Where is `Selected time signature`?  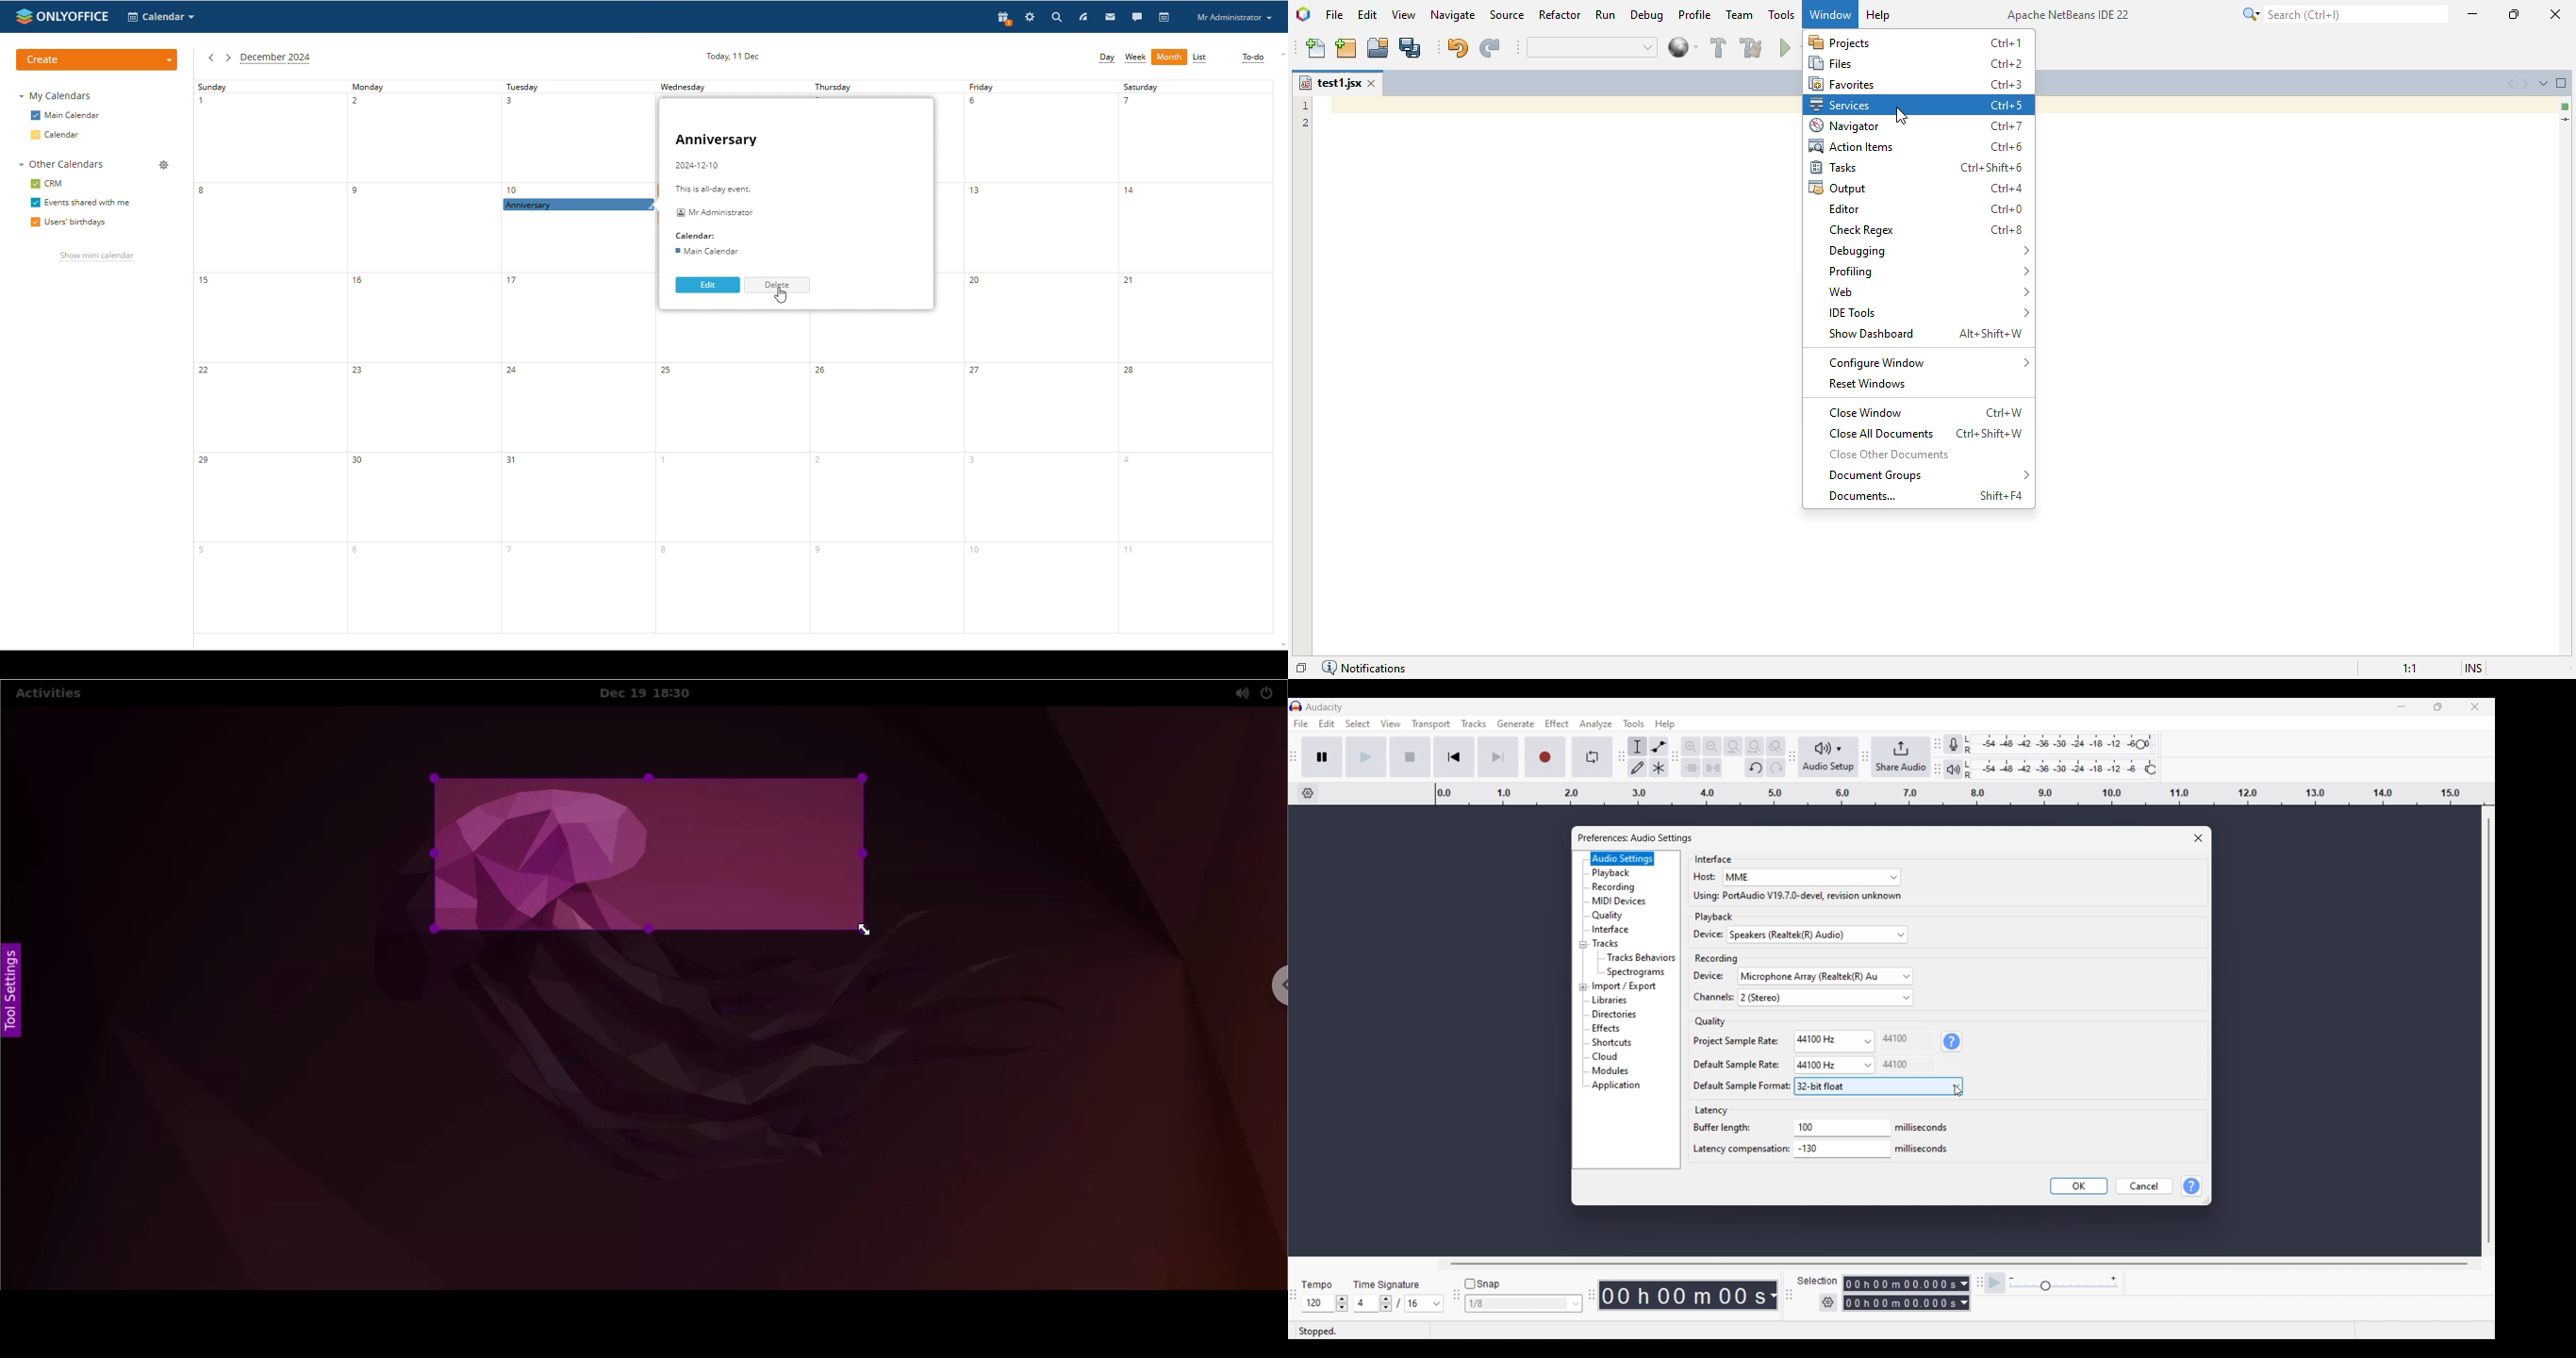 Selected time signature is located at coordinates (1417, 1304).